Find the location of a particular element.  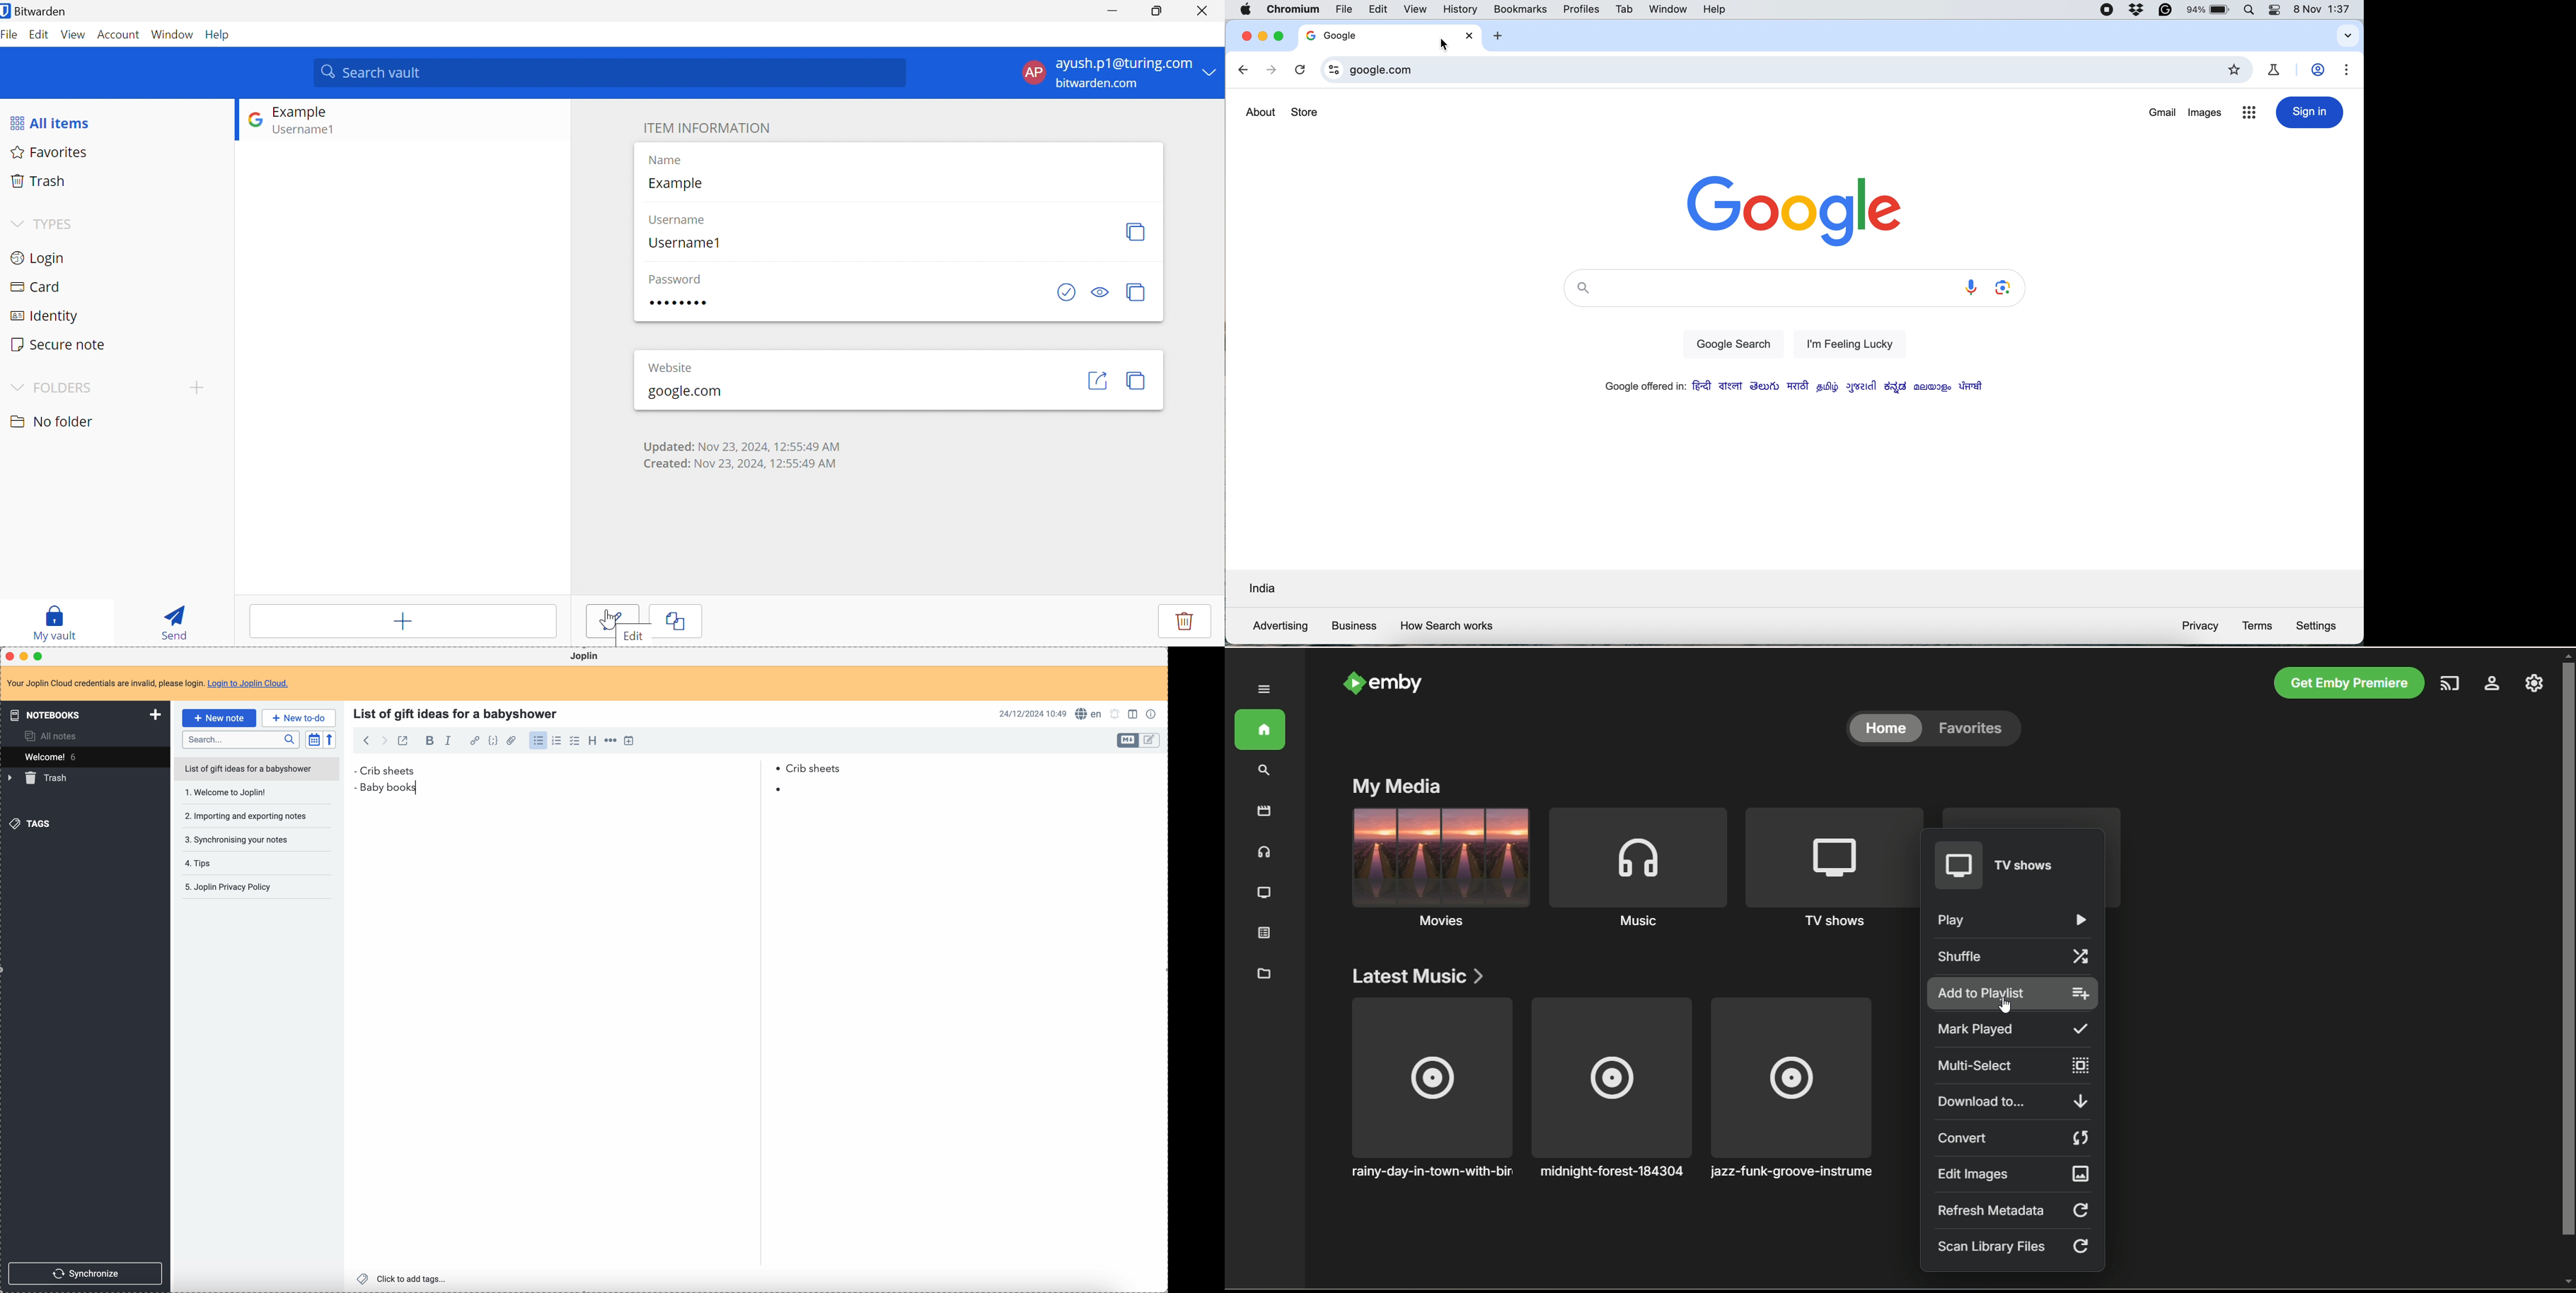

playlists is located at coordinates (2035, 815).